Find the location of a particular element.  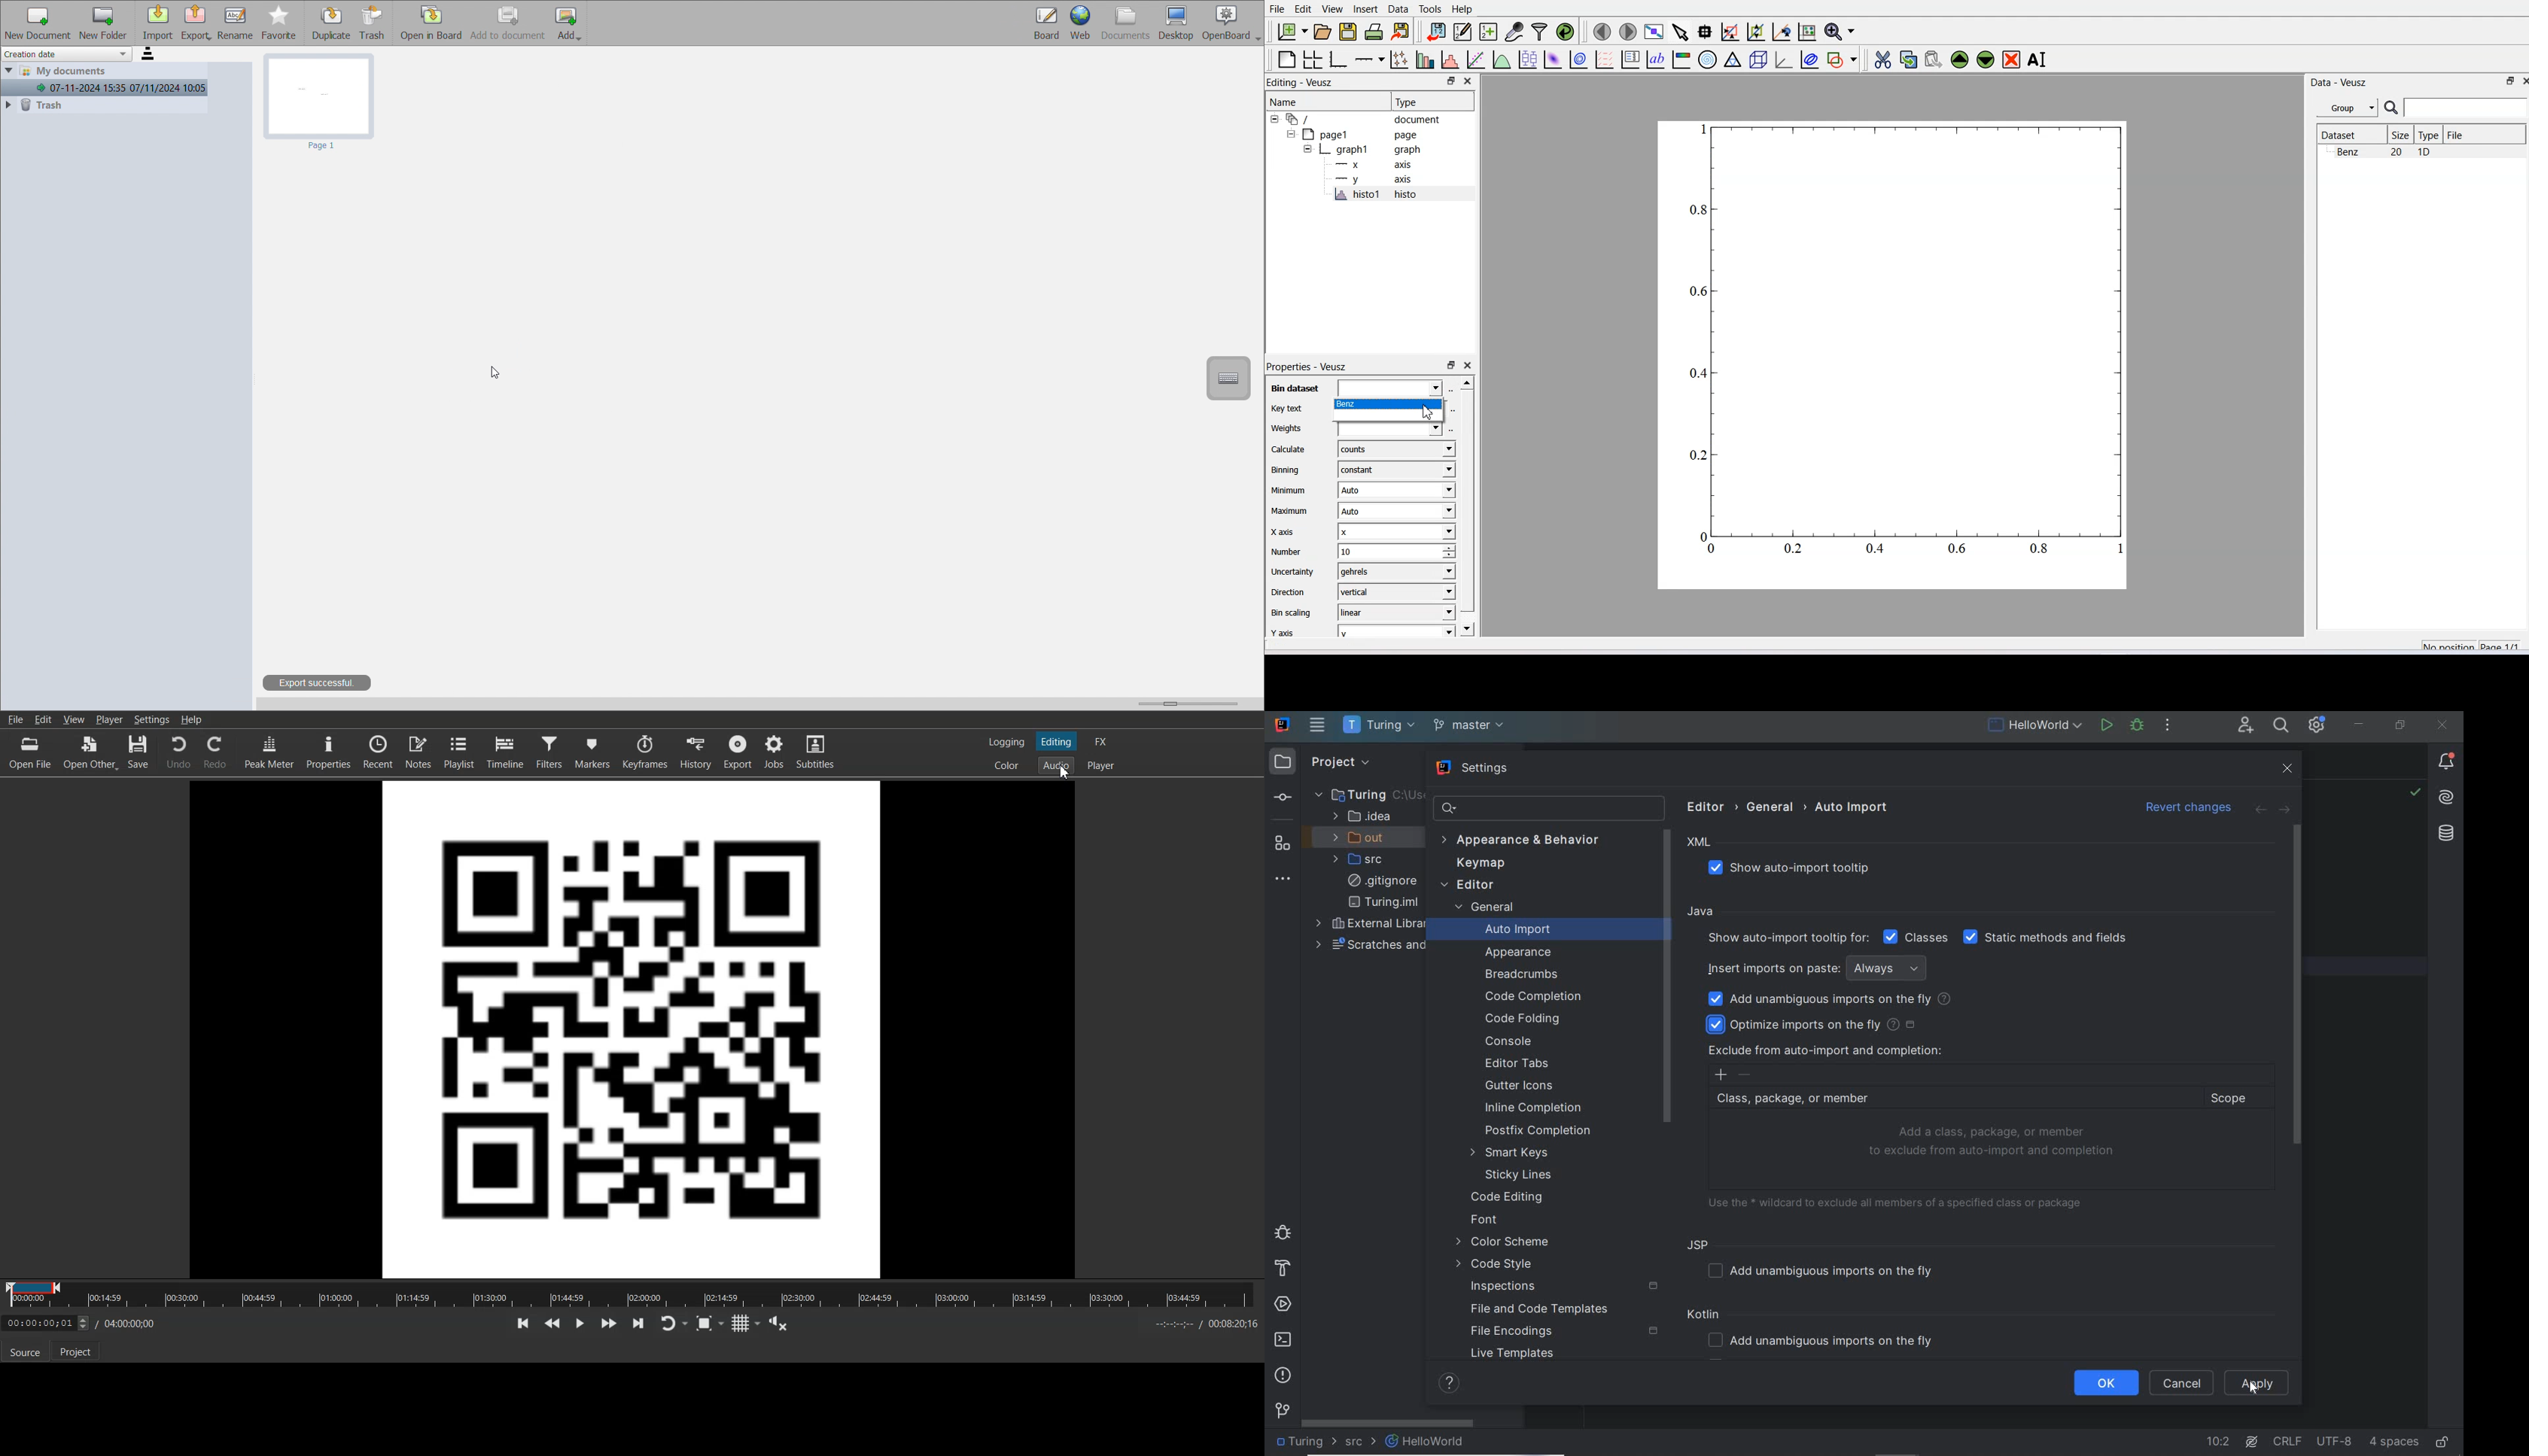

Blank Page is located at coordinates (1286, 60).